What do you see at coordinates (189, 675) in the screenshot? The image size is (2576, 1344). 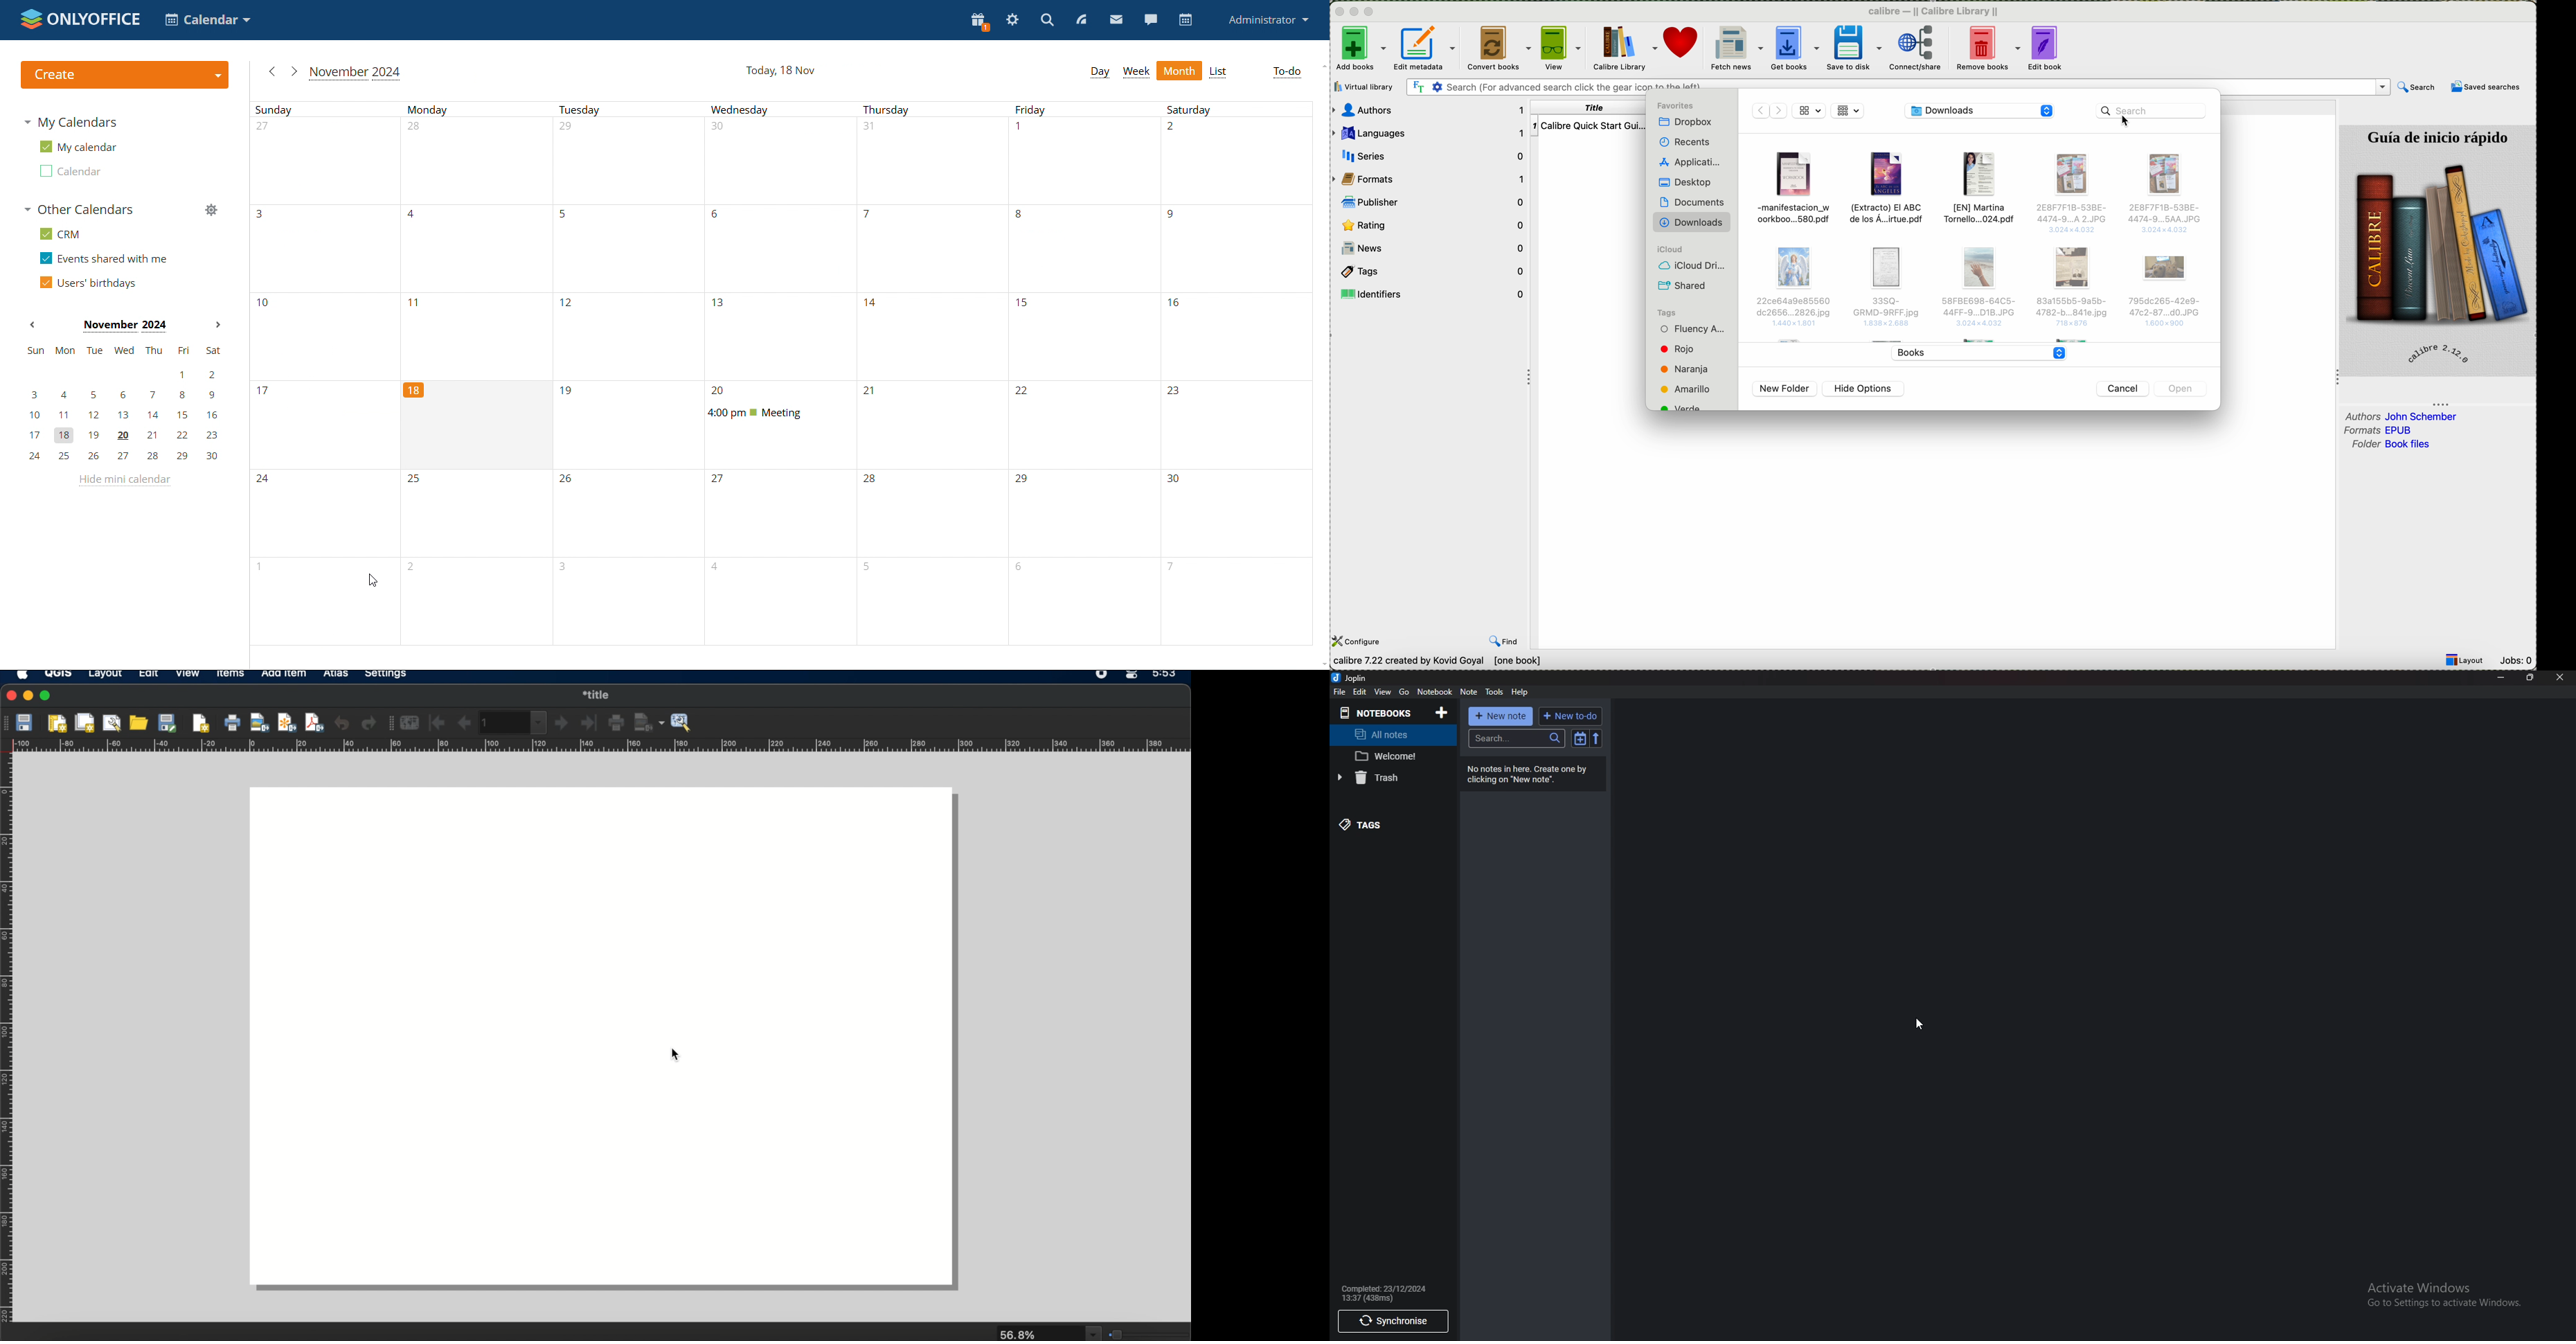 I see `view` at bounding box center [189, 675].